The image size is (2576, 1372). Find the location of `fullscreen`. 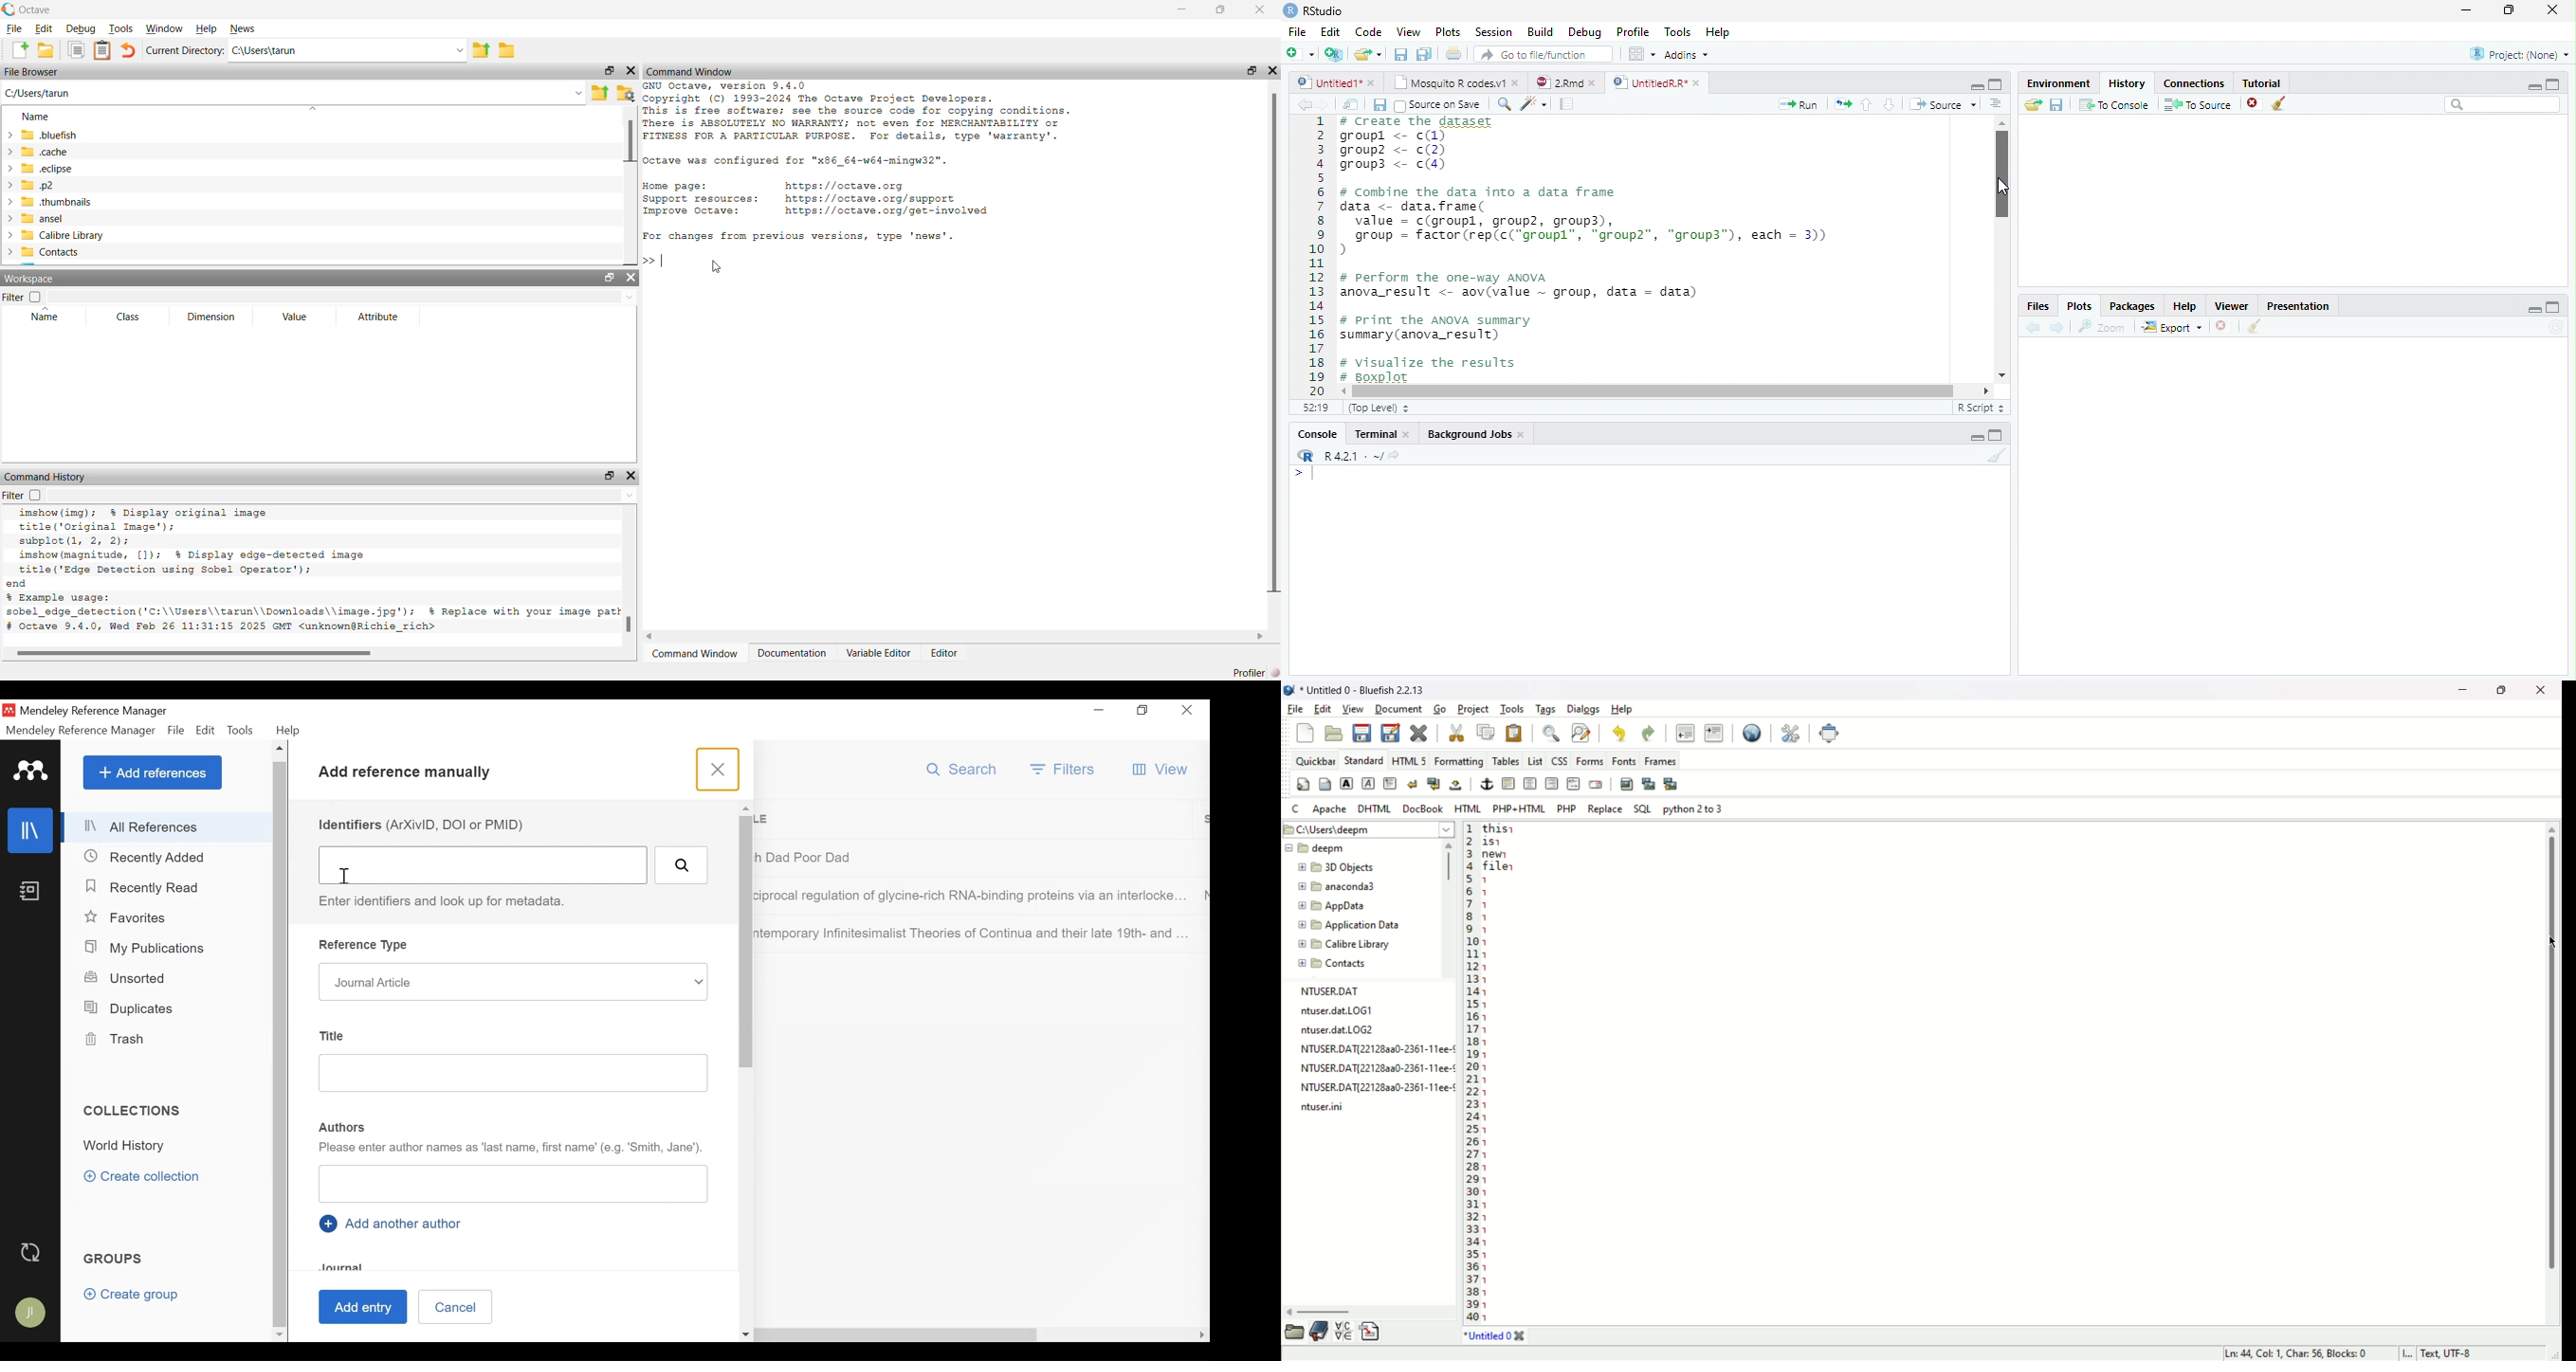

fullscreen is located at coordinates (1831, 733).